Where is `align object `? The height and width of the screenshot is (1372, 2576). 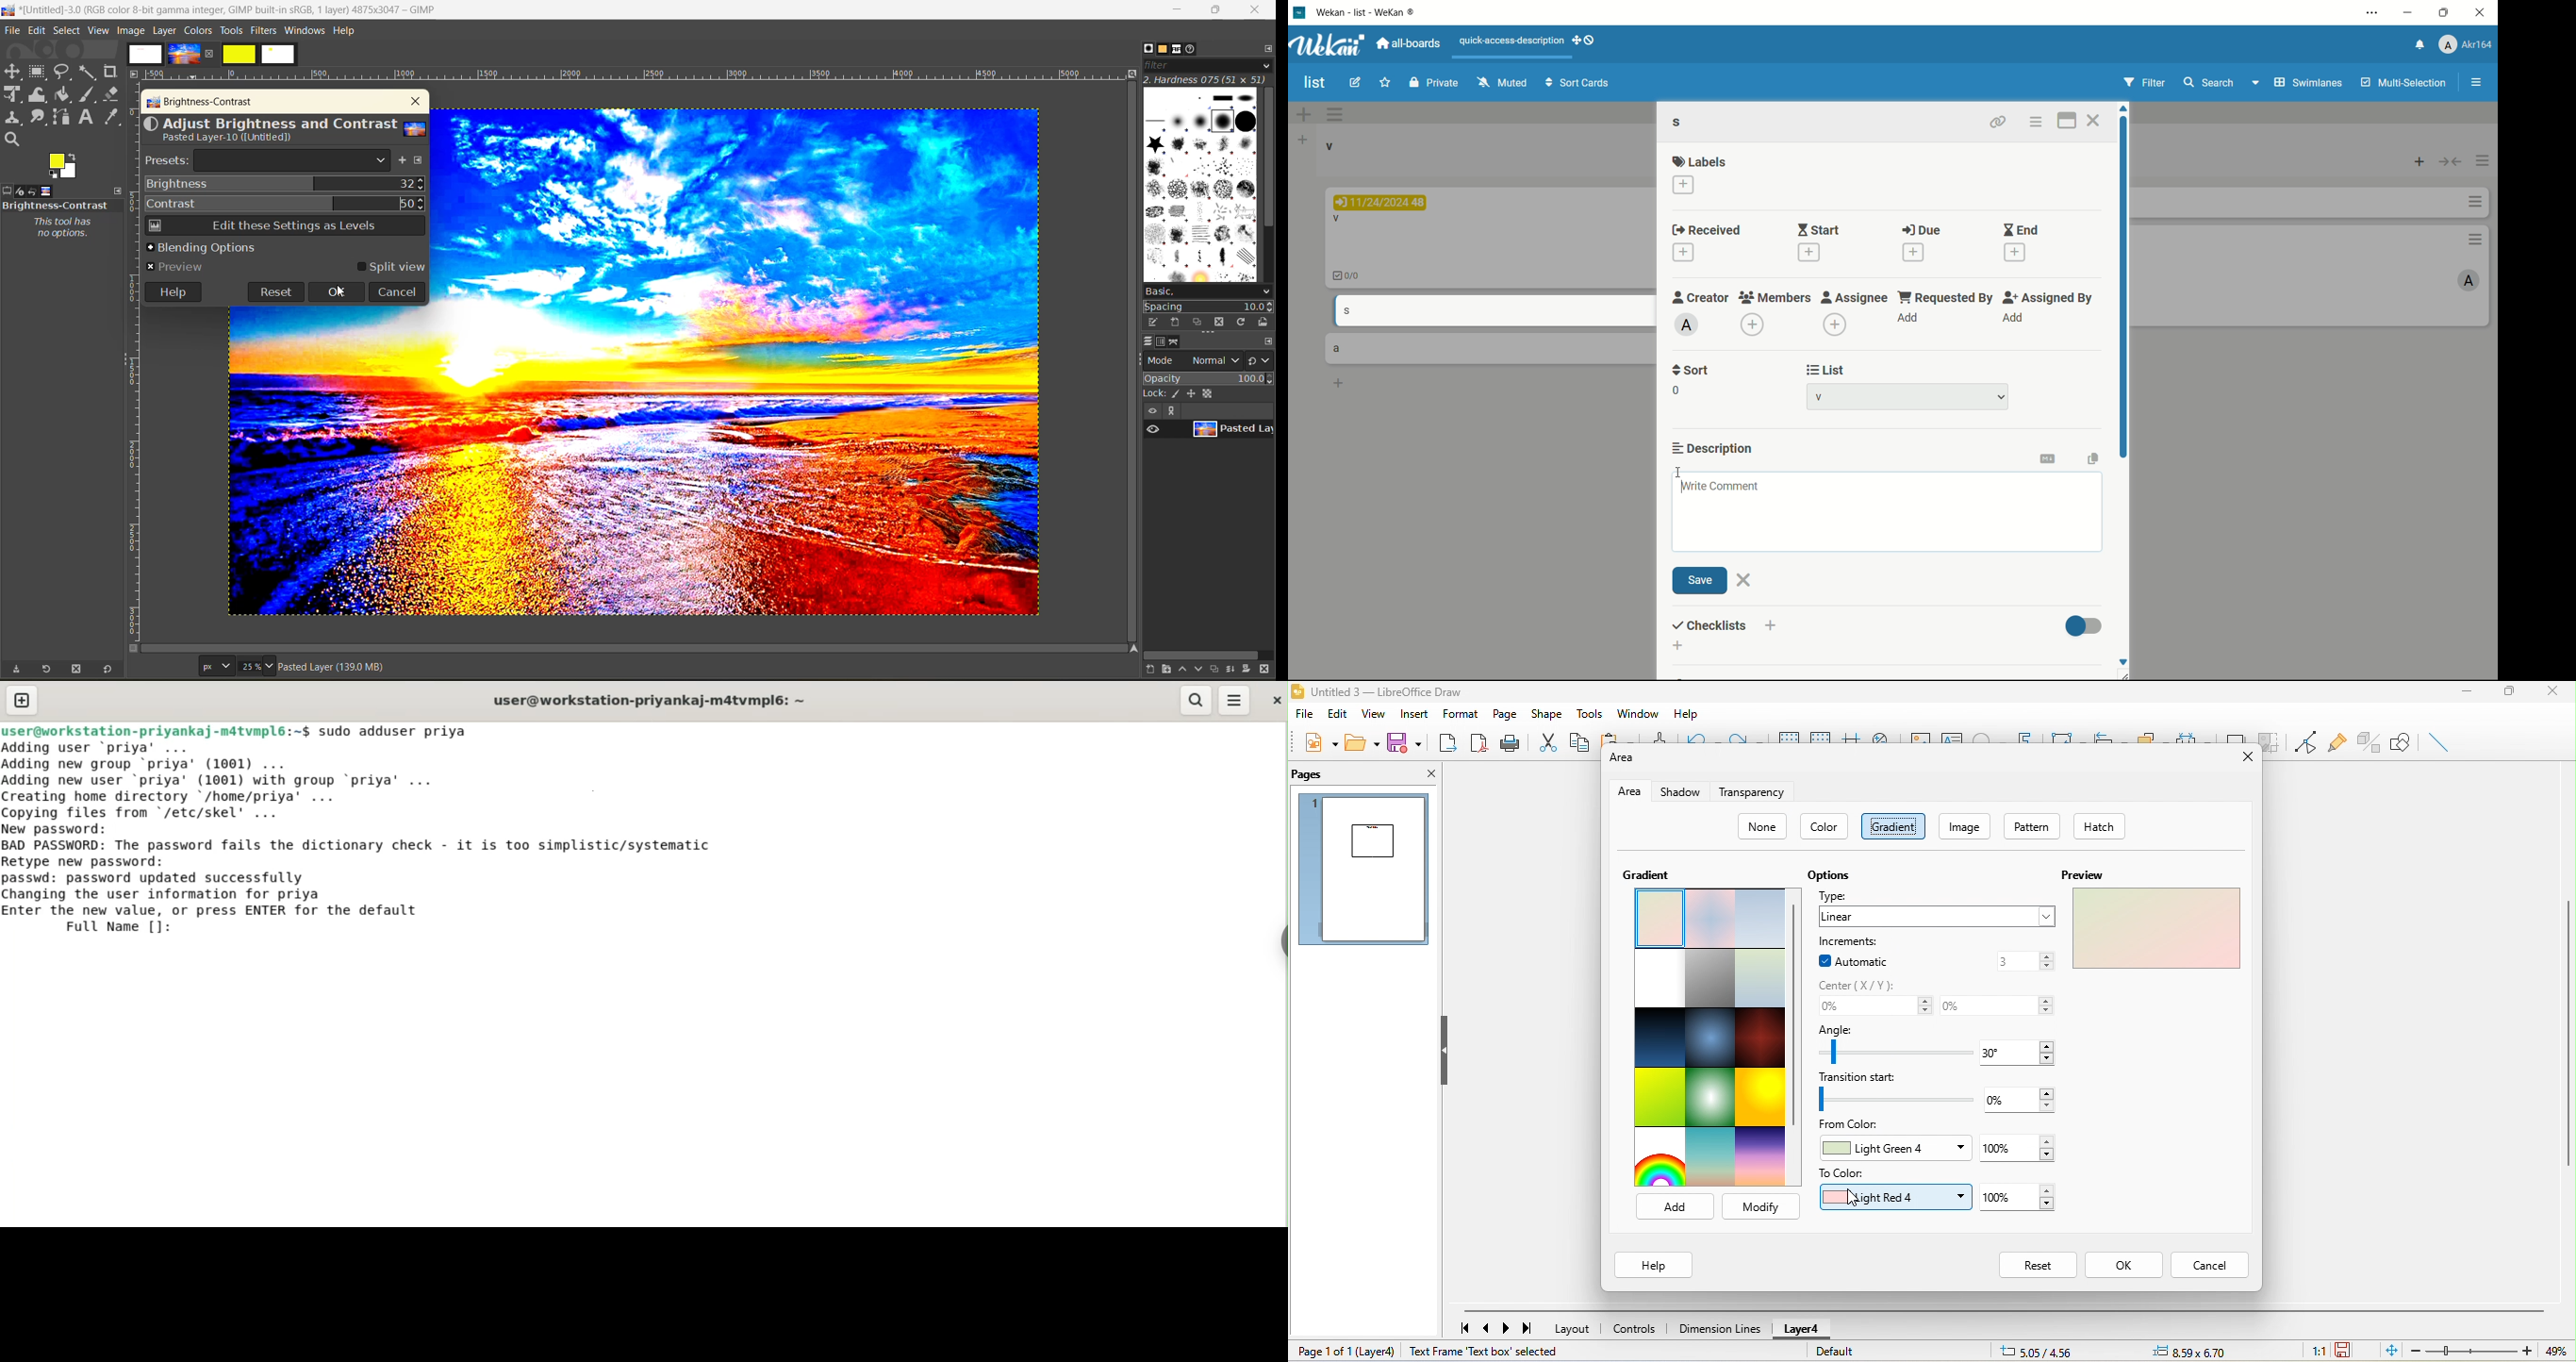 align object  is located at coordinates (2106, 735).